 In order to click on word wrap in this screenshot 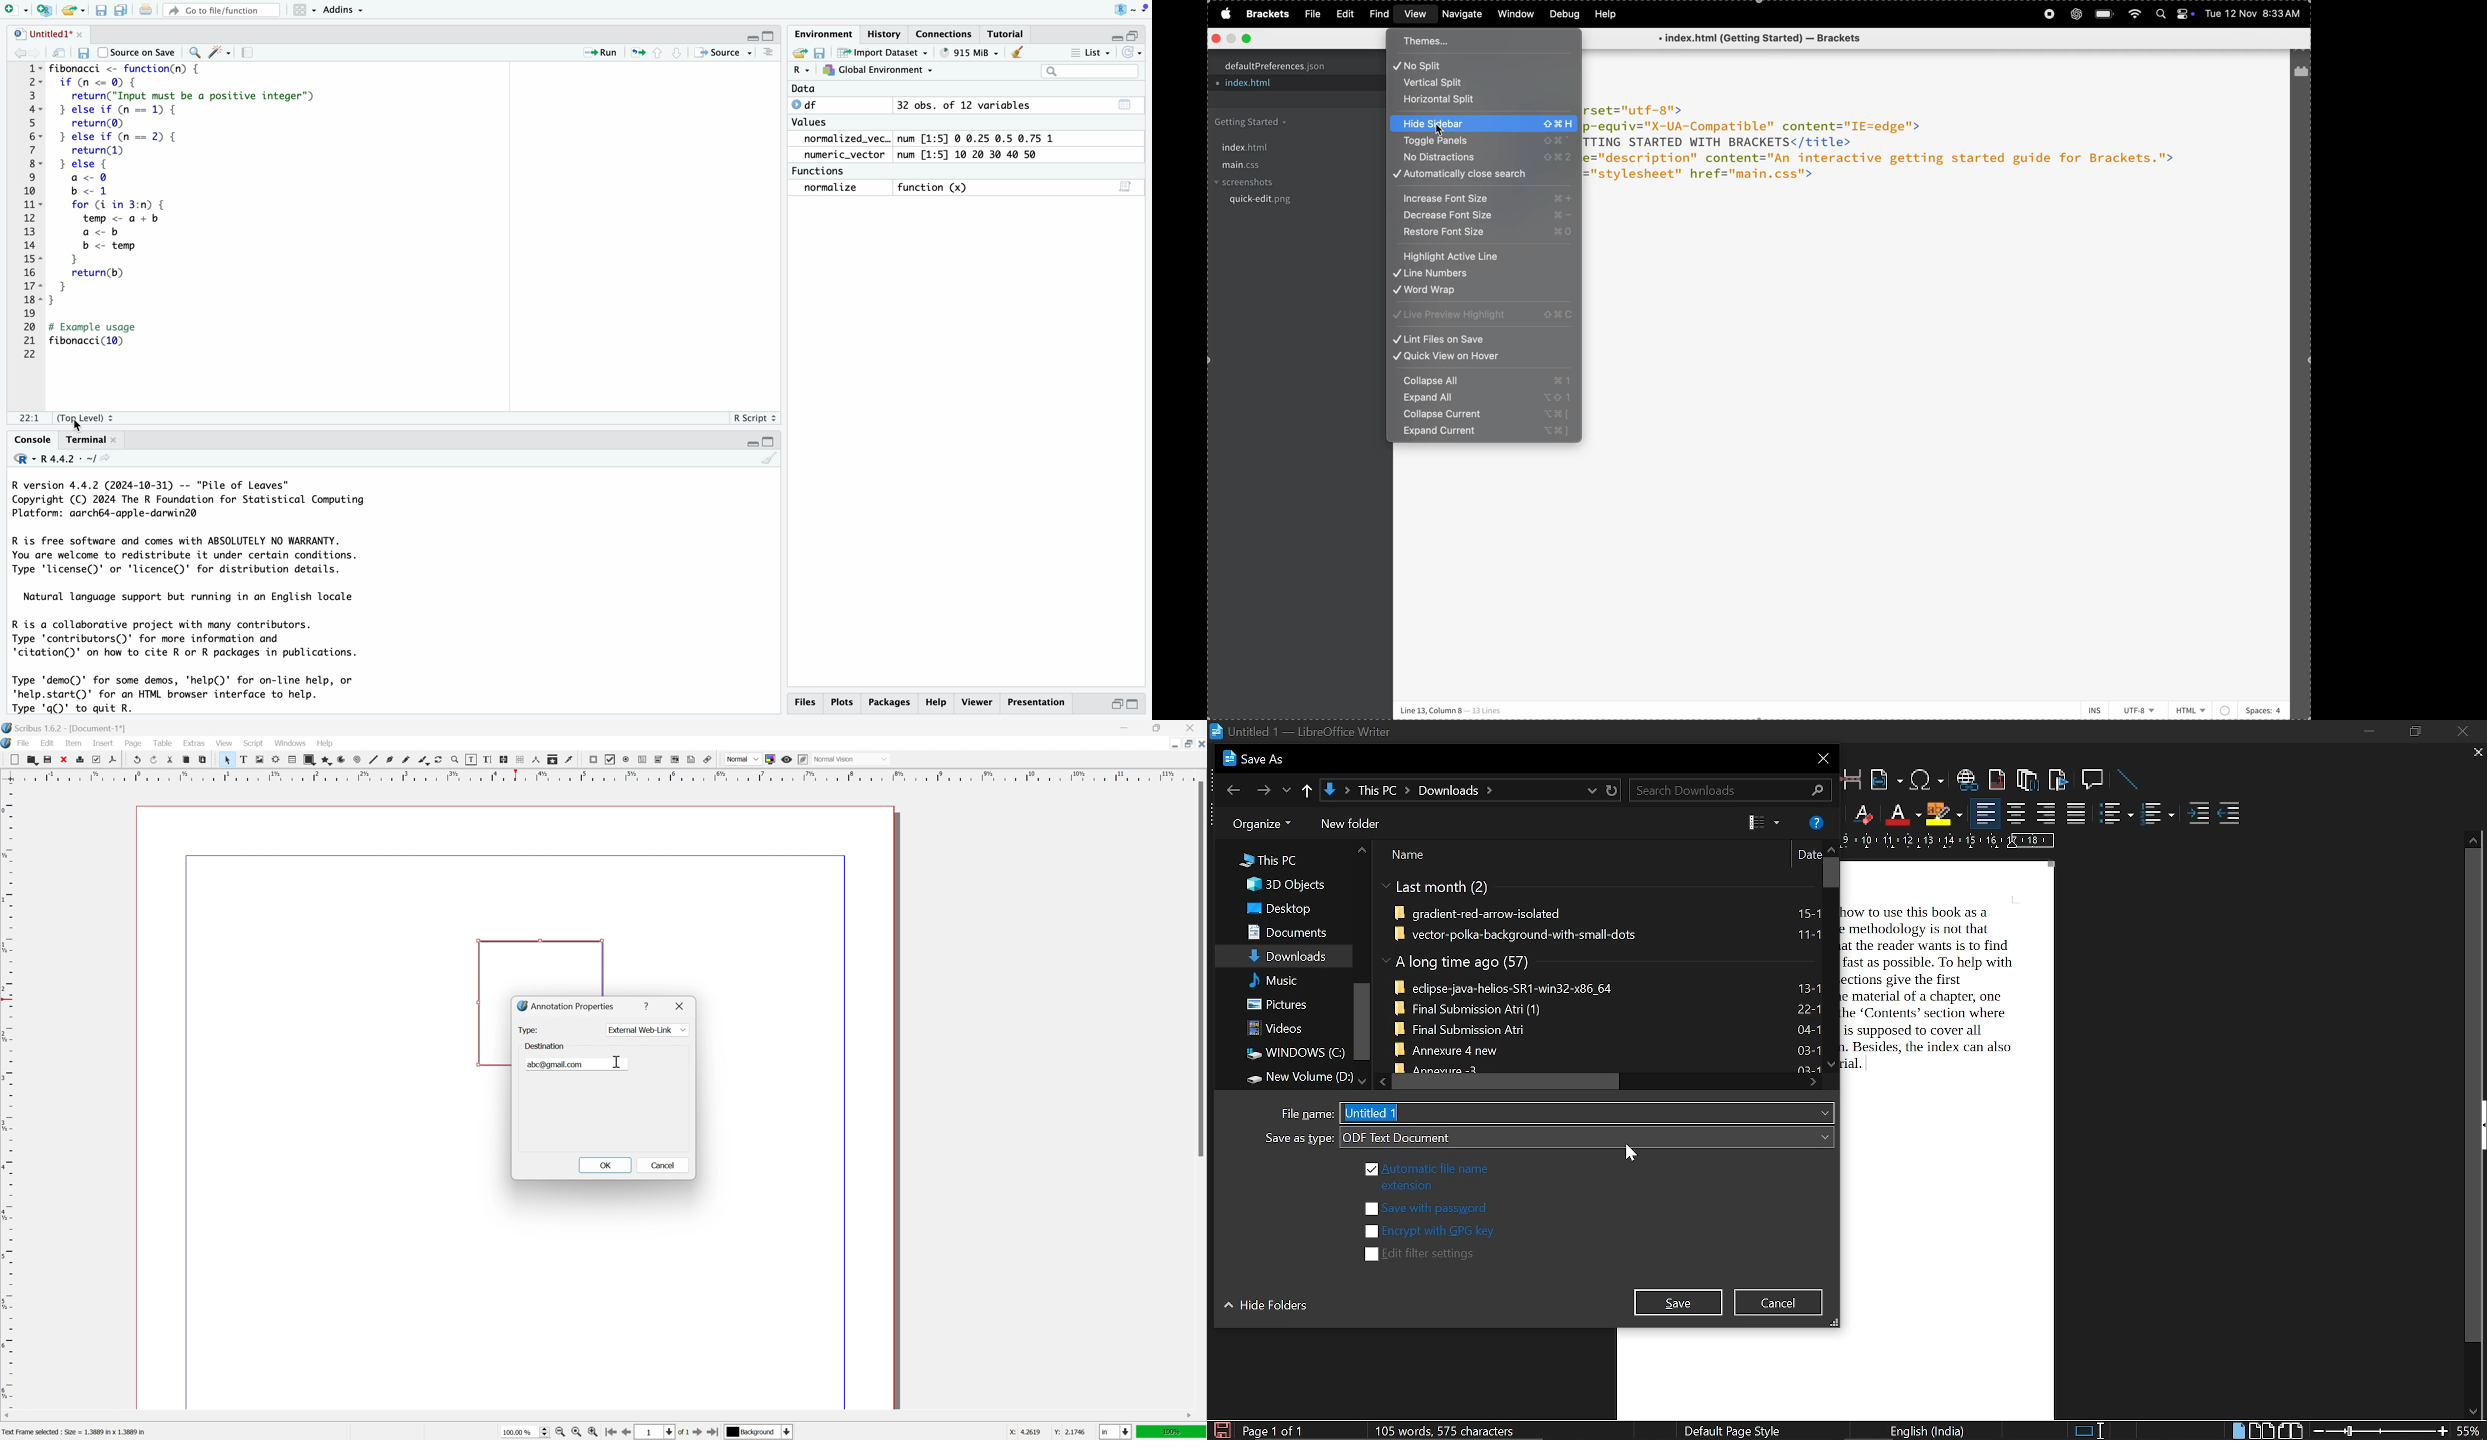, I will do `click(1485, 292)`.